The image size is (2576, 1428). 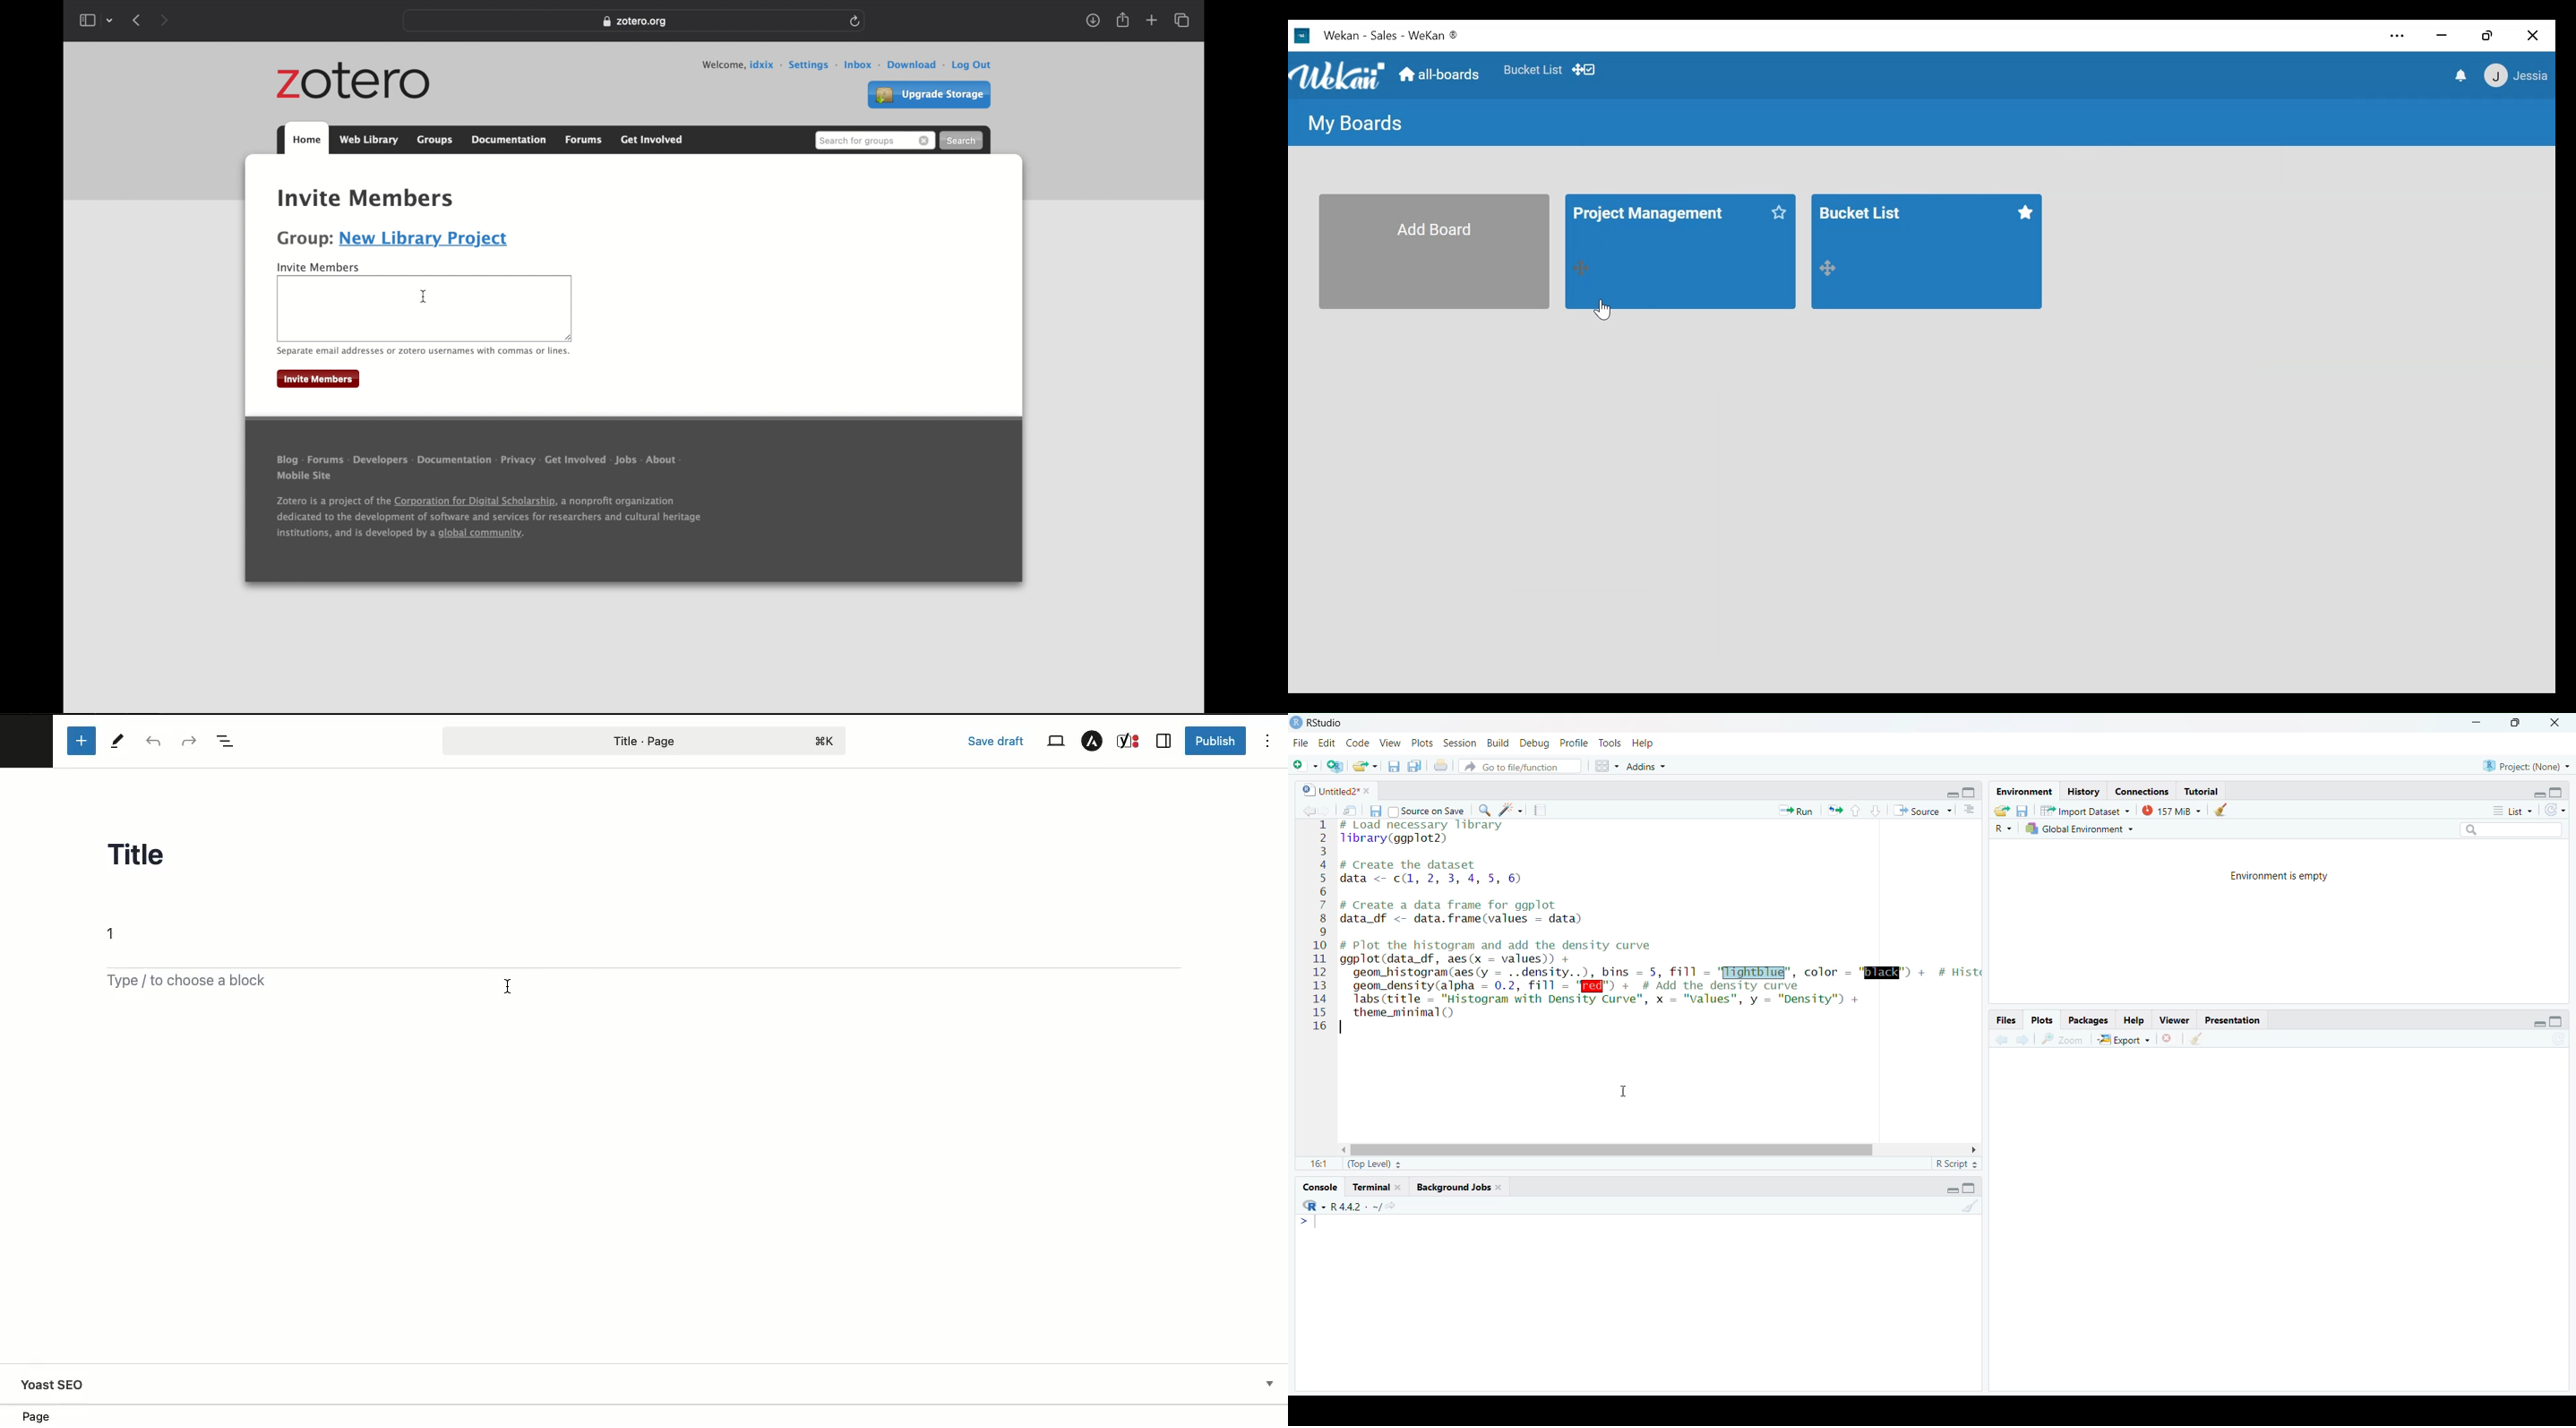 What do you see at coordinates (327, 458) in the screenshot?
I see `forums` at bounding box center [327, 458].